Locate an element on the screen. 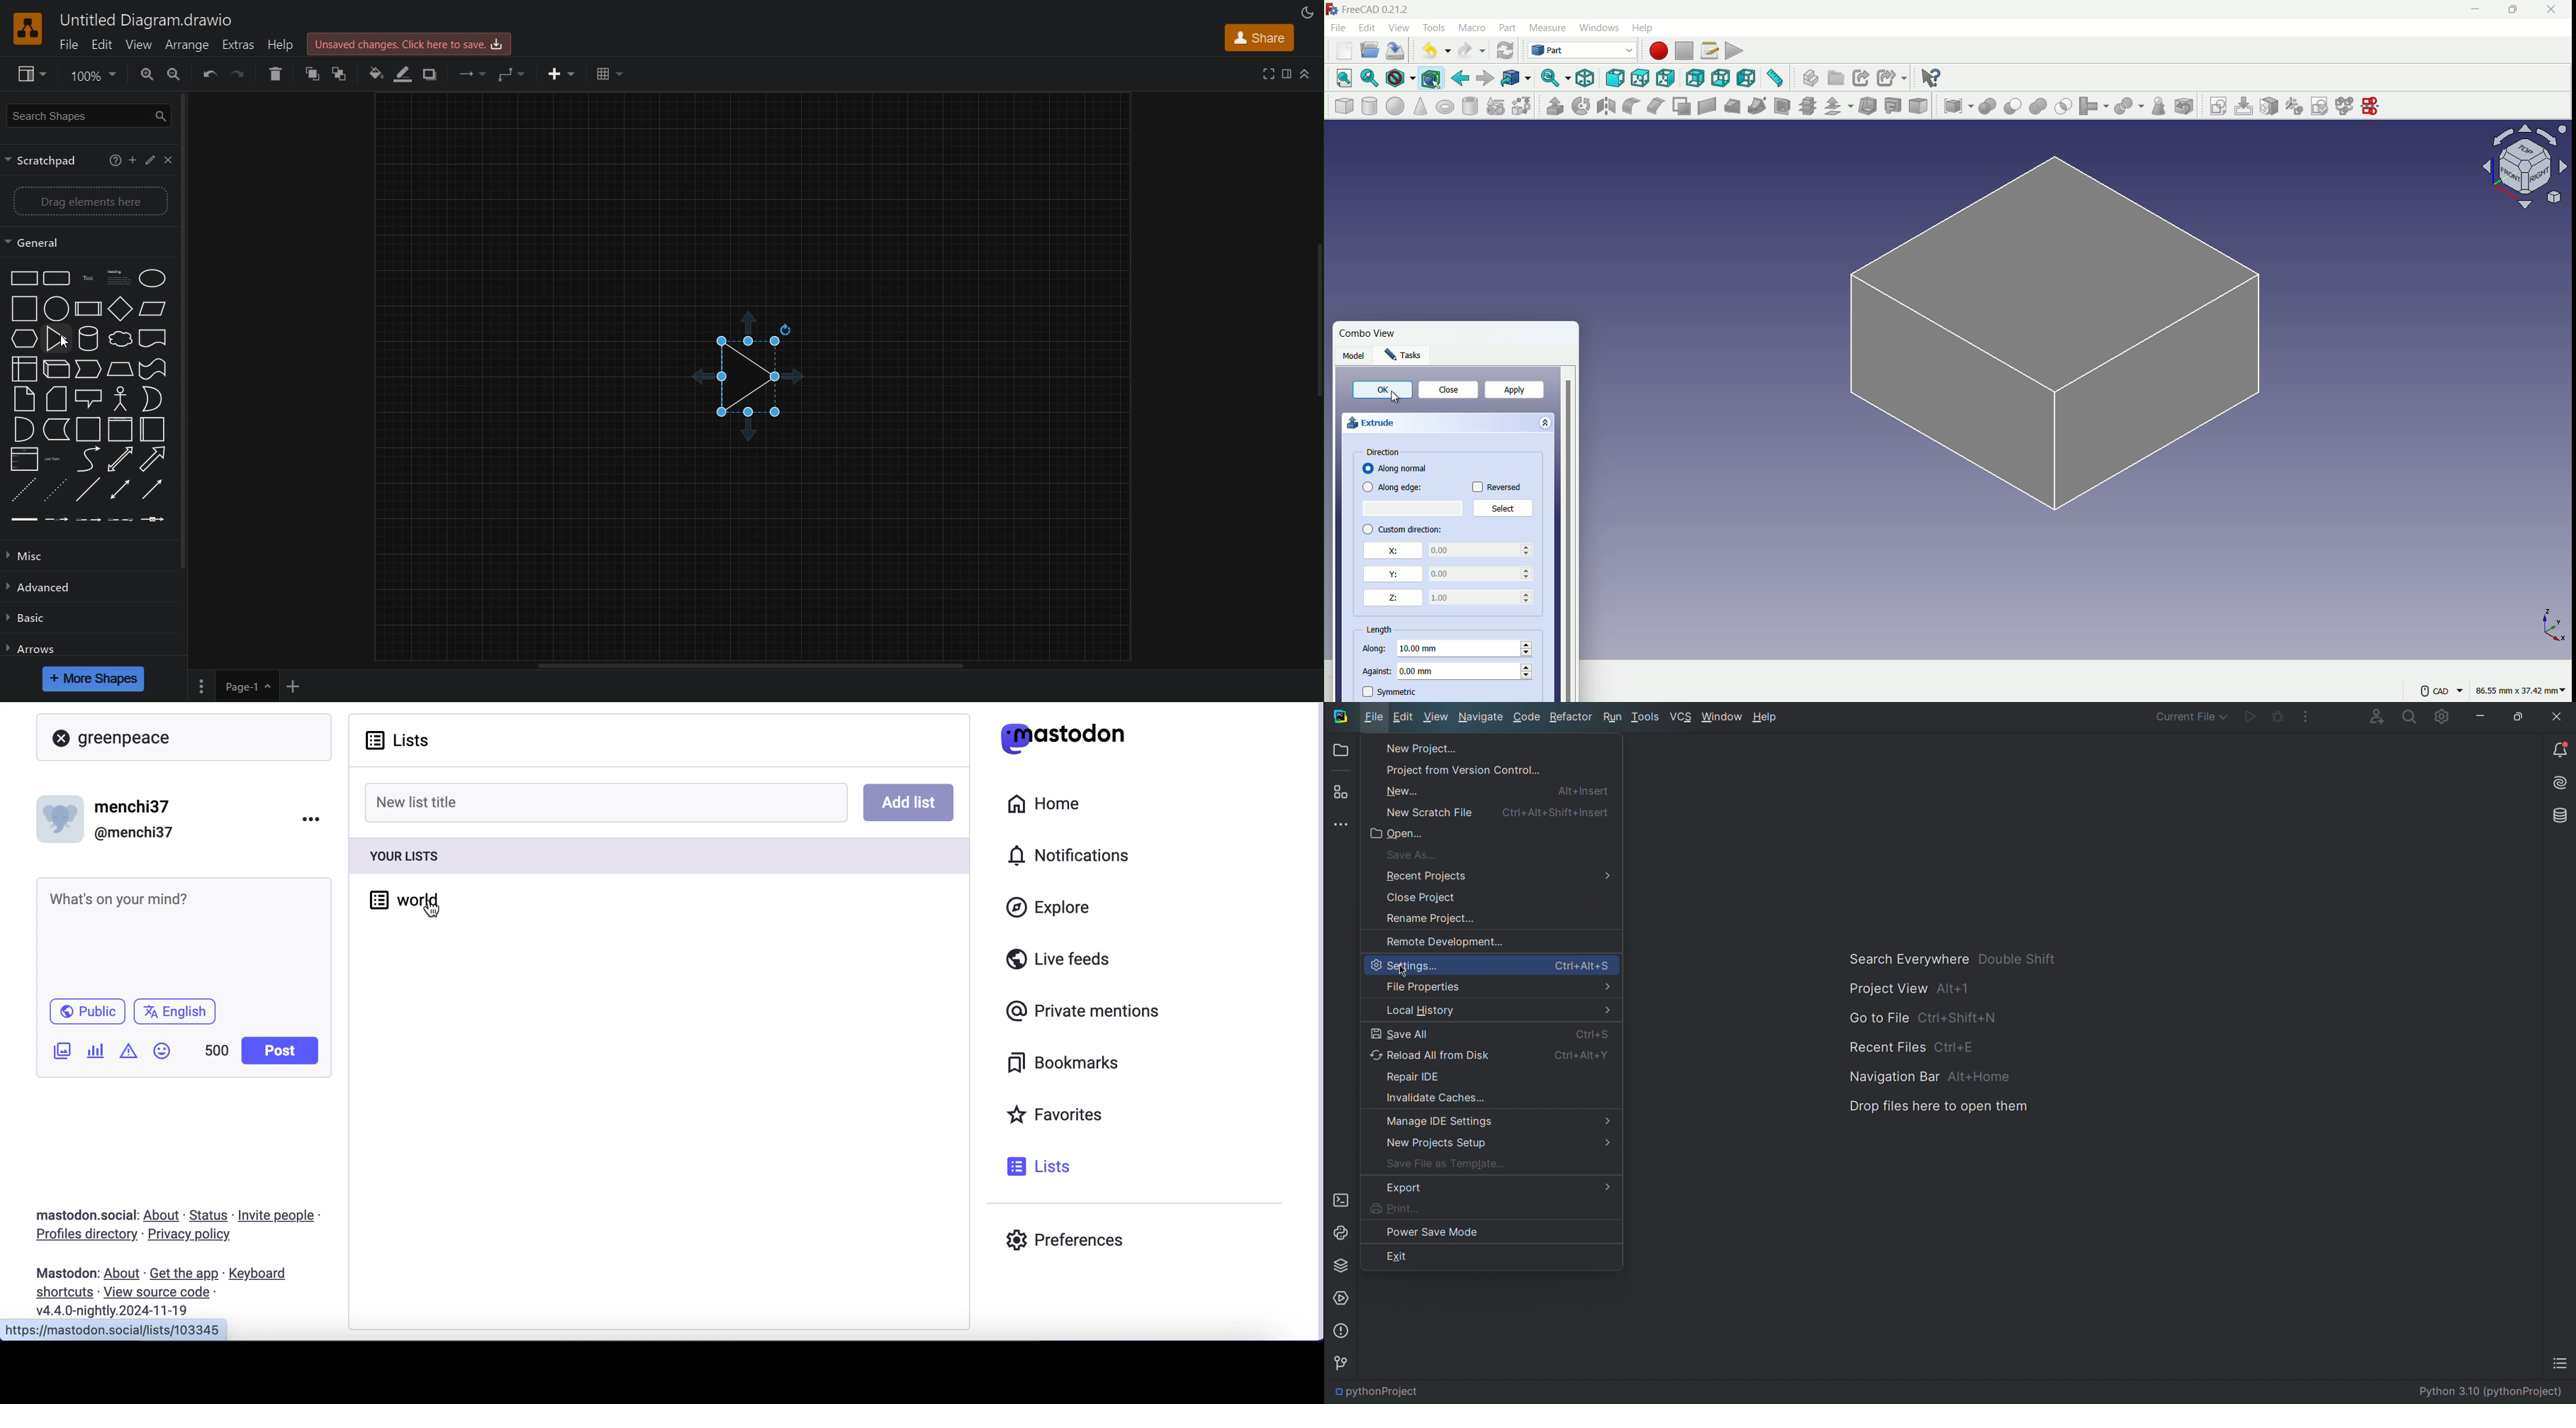 The height and width of the screenshot is (1428, 2576). tools is located at coordinates (1434, 29).